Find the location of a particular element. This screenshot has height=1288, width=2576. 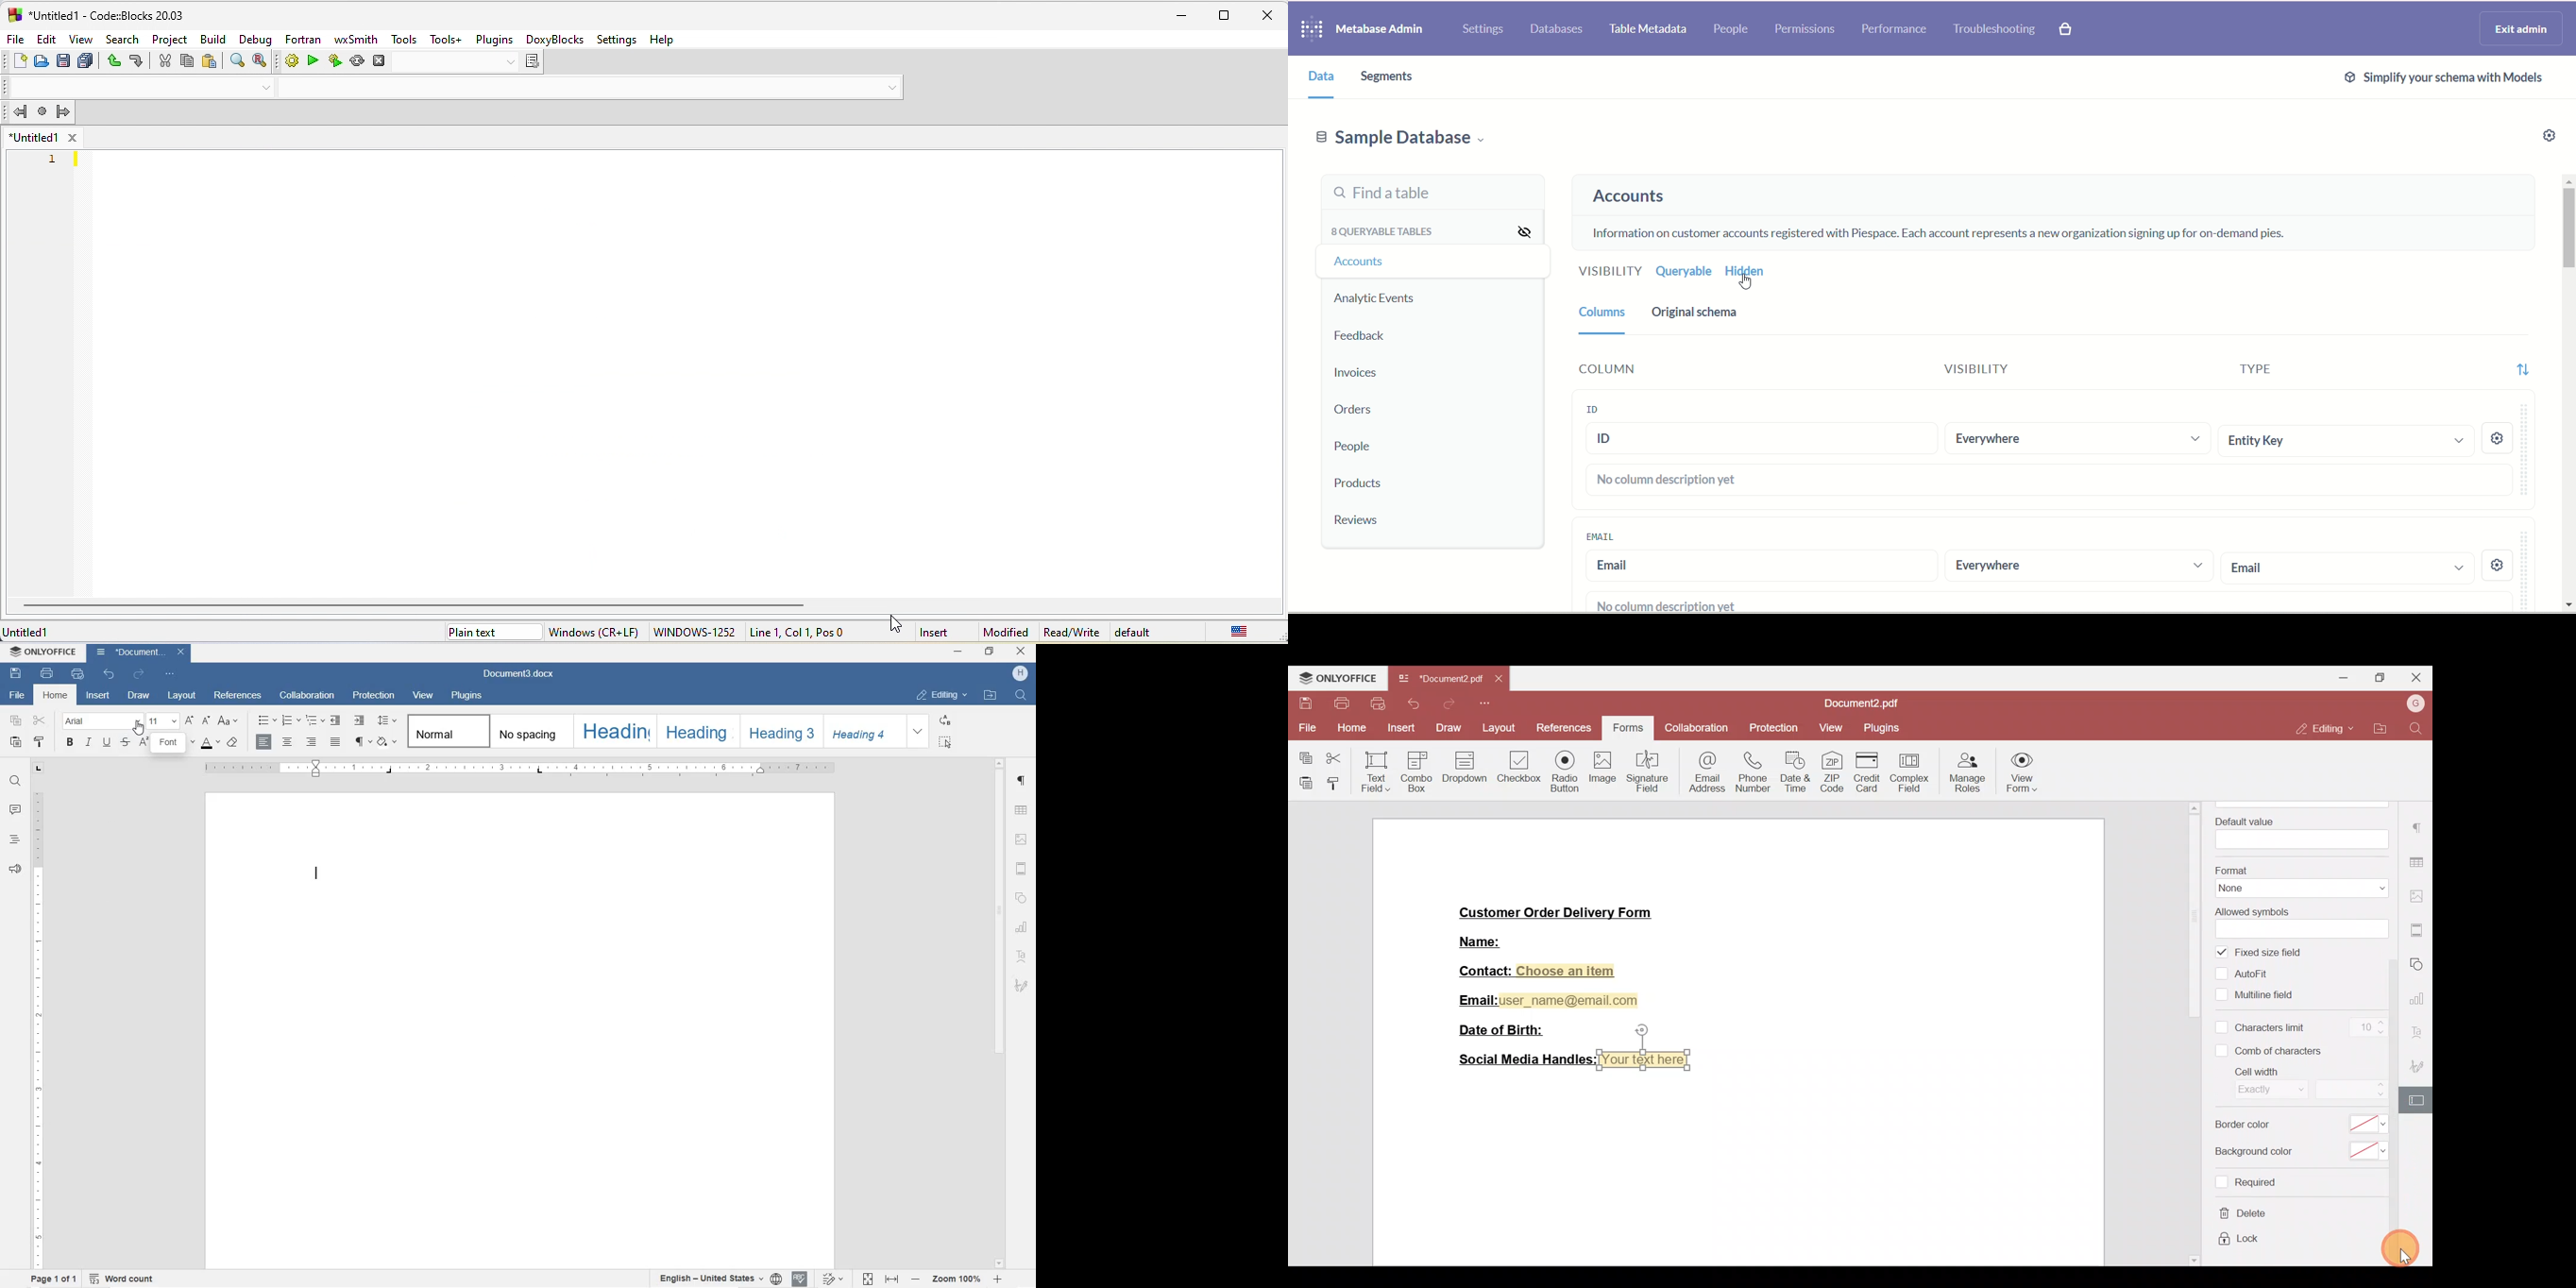

ZIP code is located at coordinates (1832, 769).